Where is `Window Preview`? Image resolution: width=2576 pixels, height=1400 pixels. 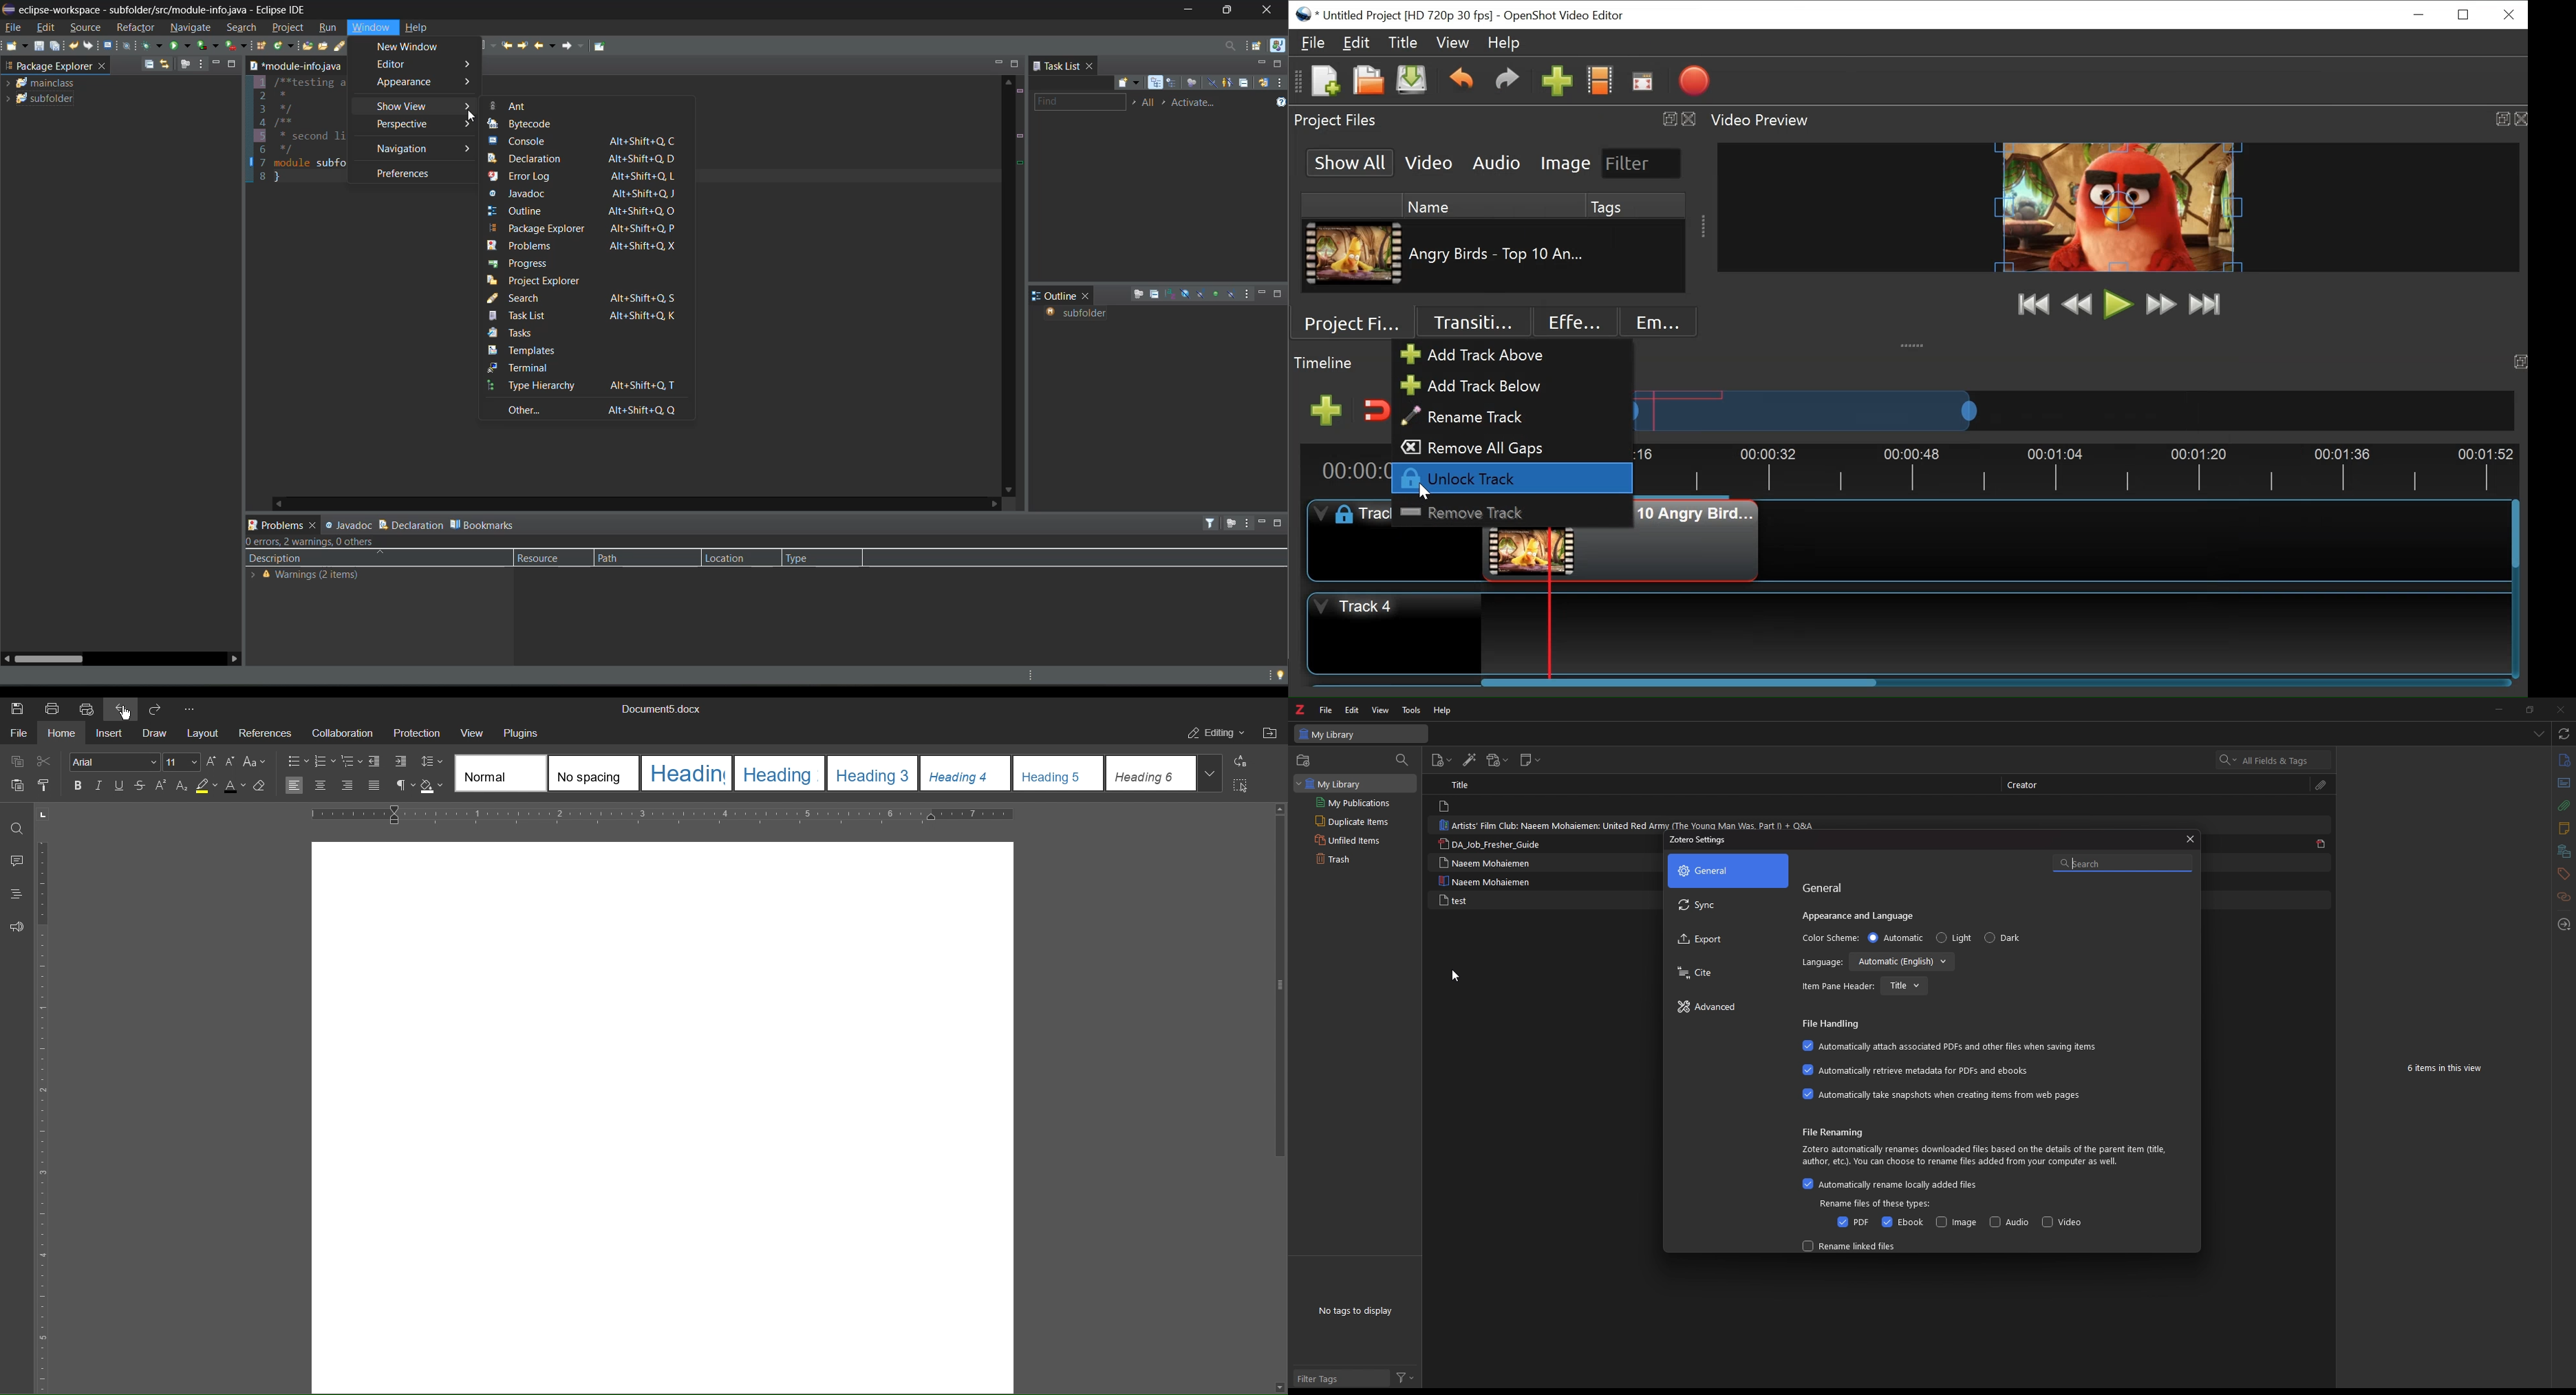
Window Preview is located at coordinates (2119, 208).